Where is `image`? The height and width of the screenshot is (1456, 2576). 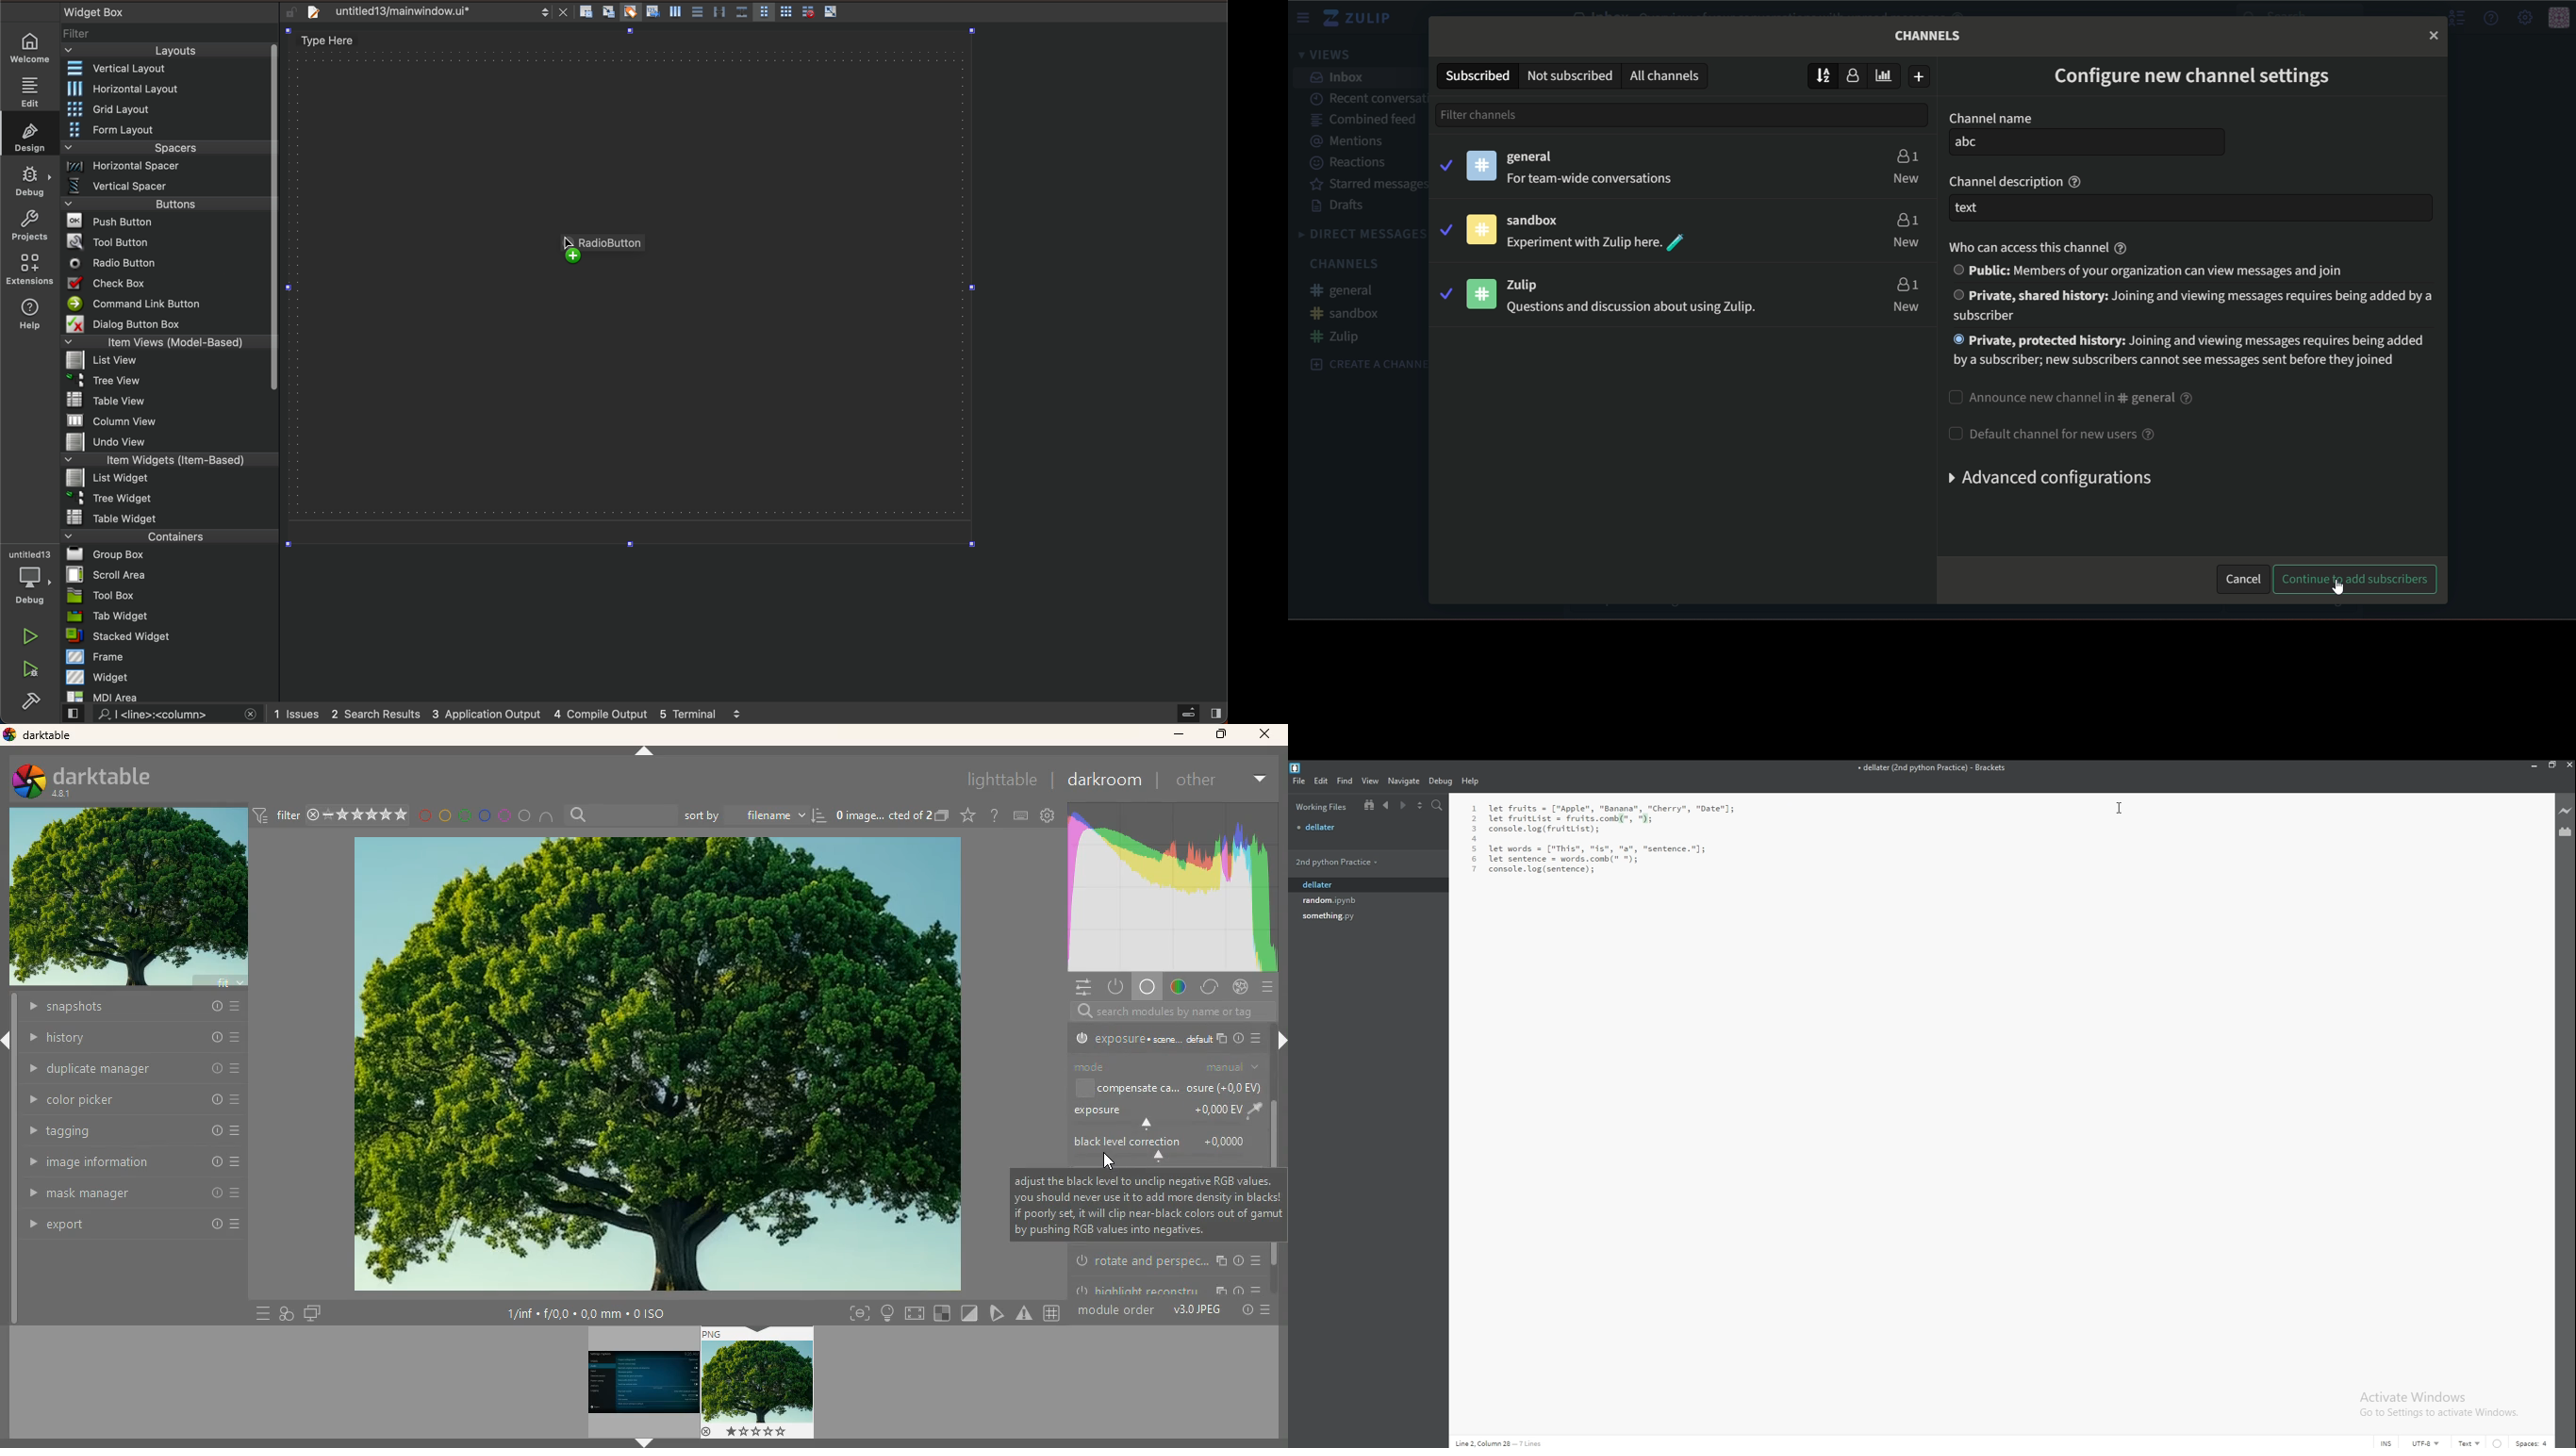
image is located at coordinates (129, 899).